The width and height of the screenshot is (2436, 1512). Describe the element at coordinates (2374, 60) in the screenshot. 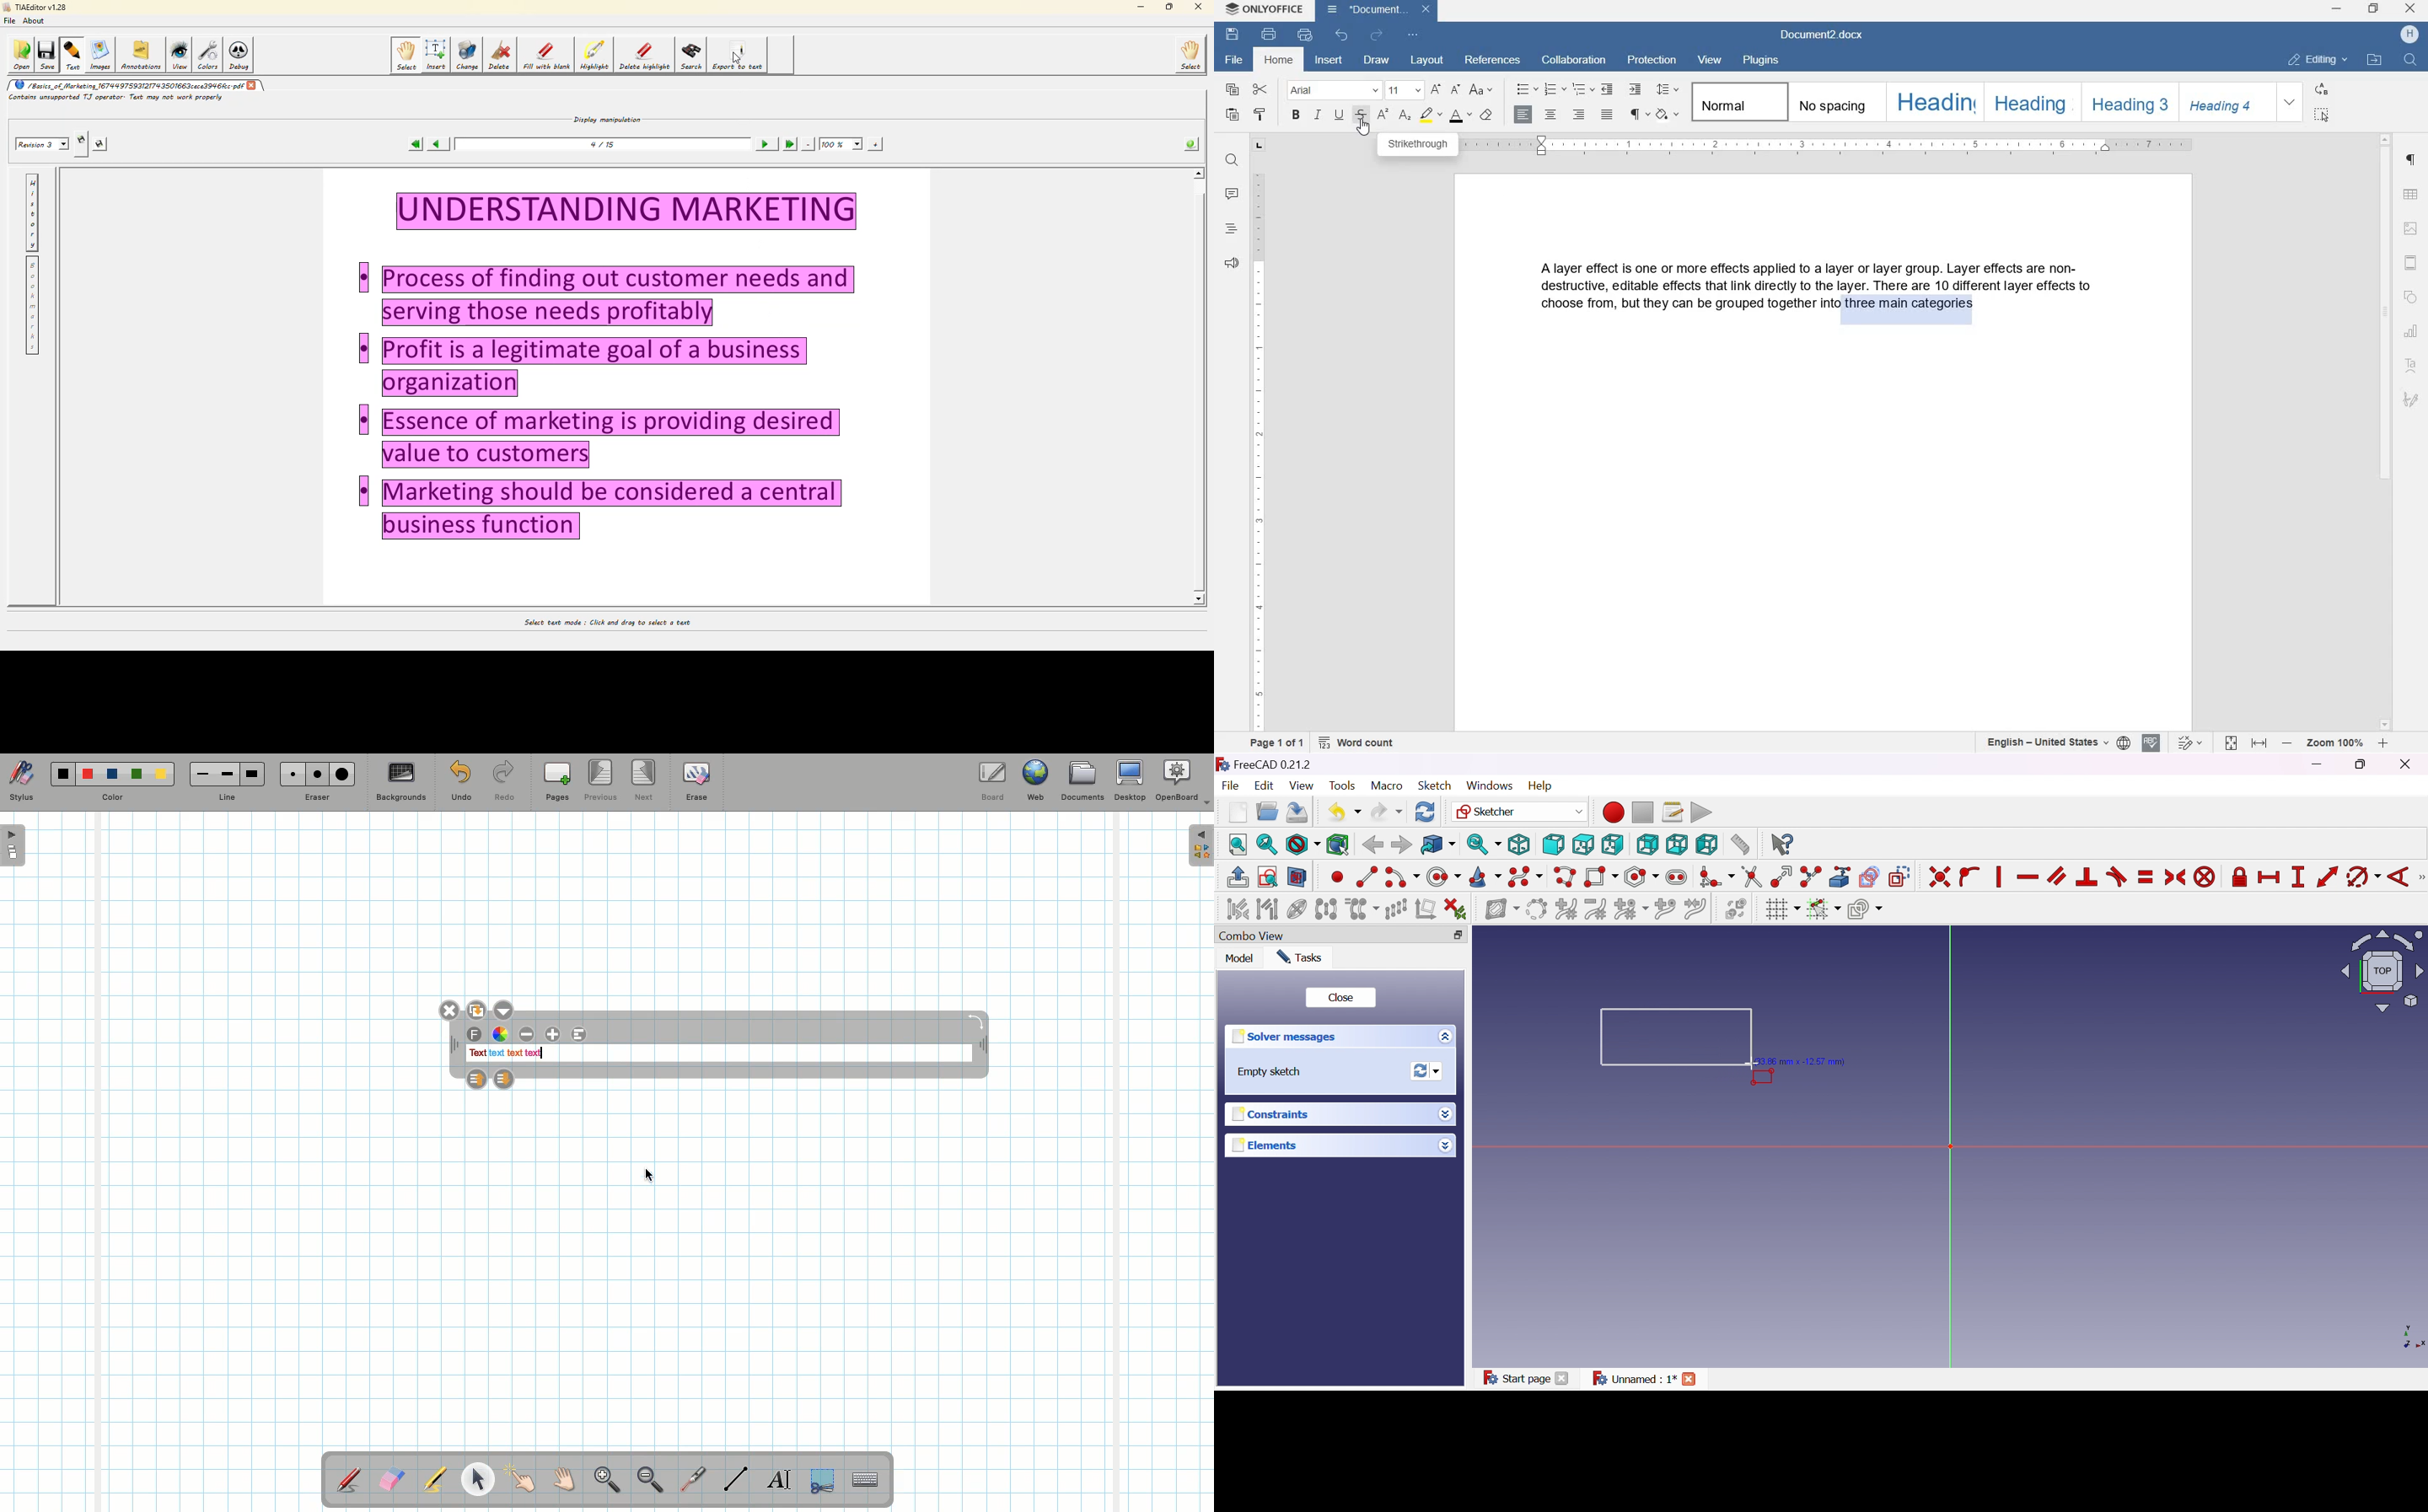

I see `open file locatio` at that location.